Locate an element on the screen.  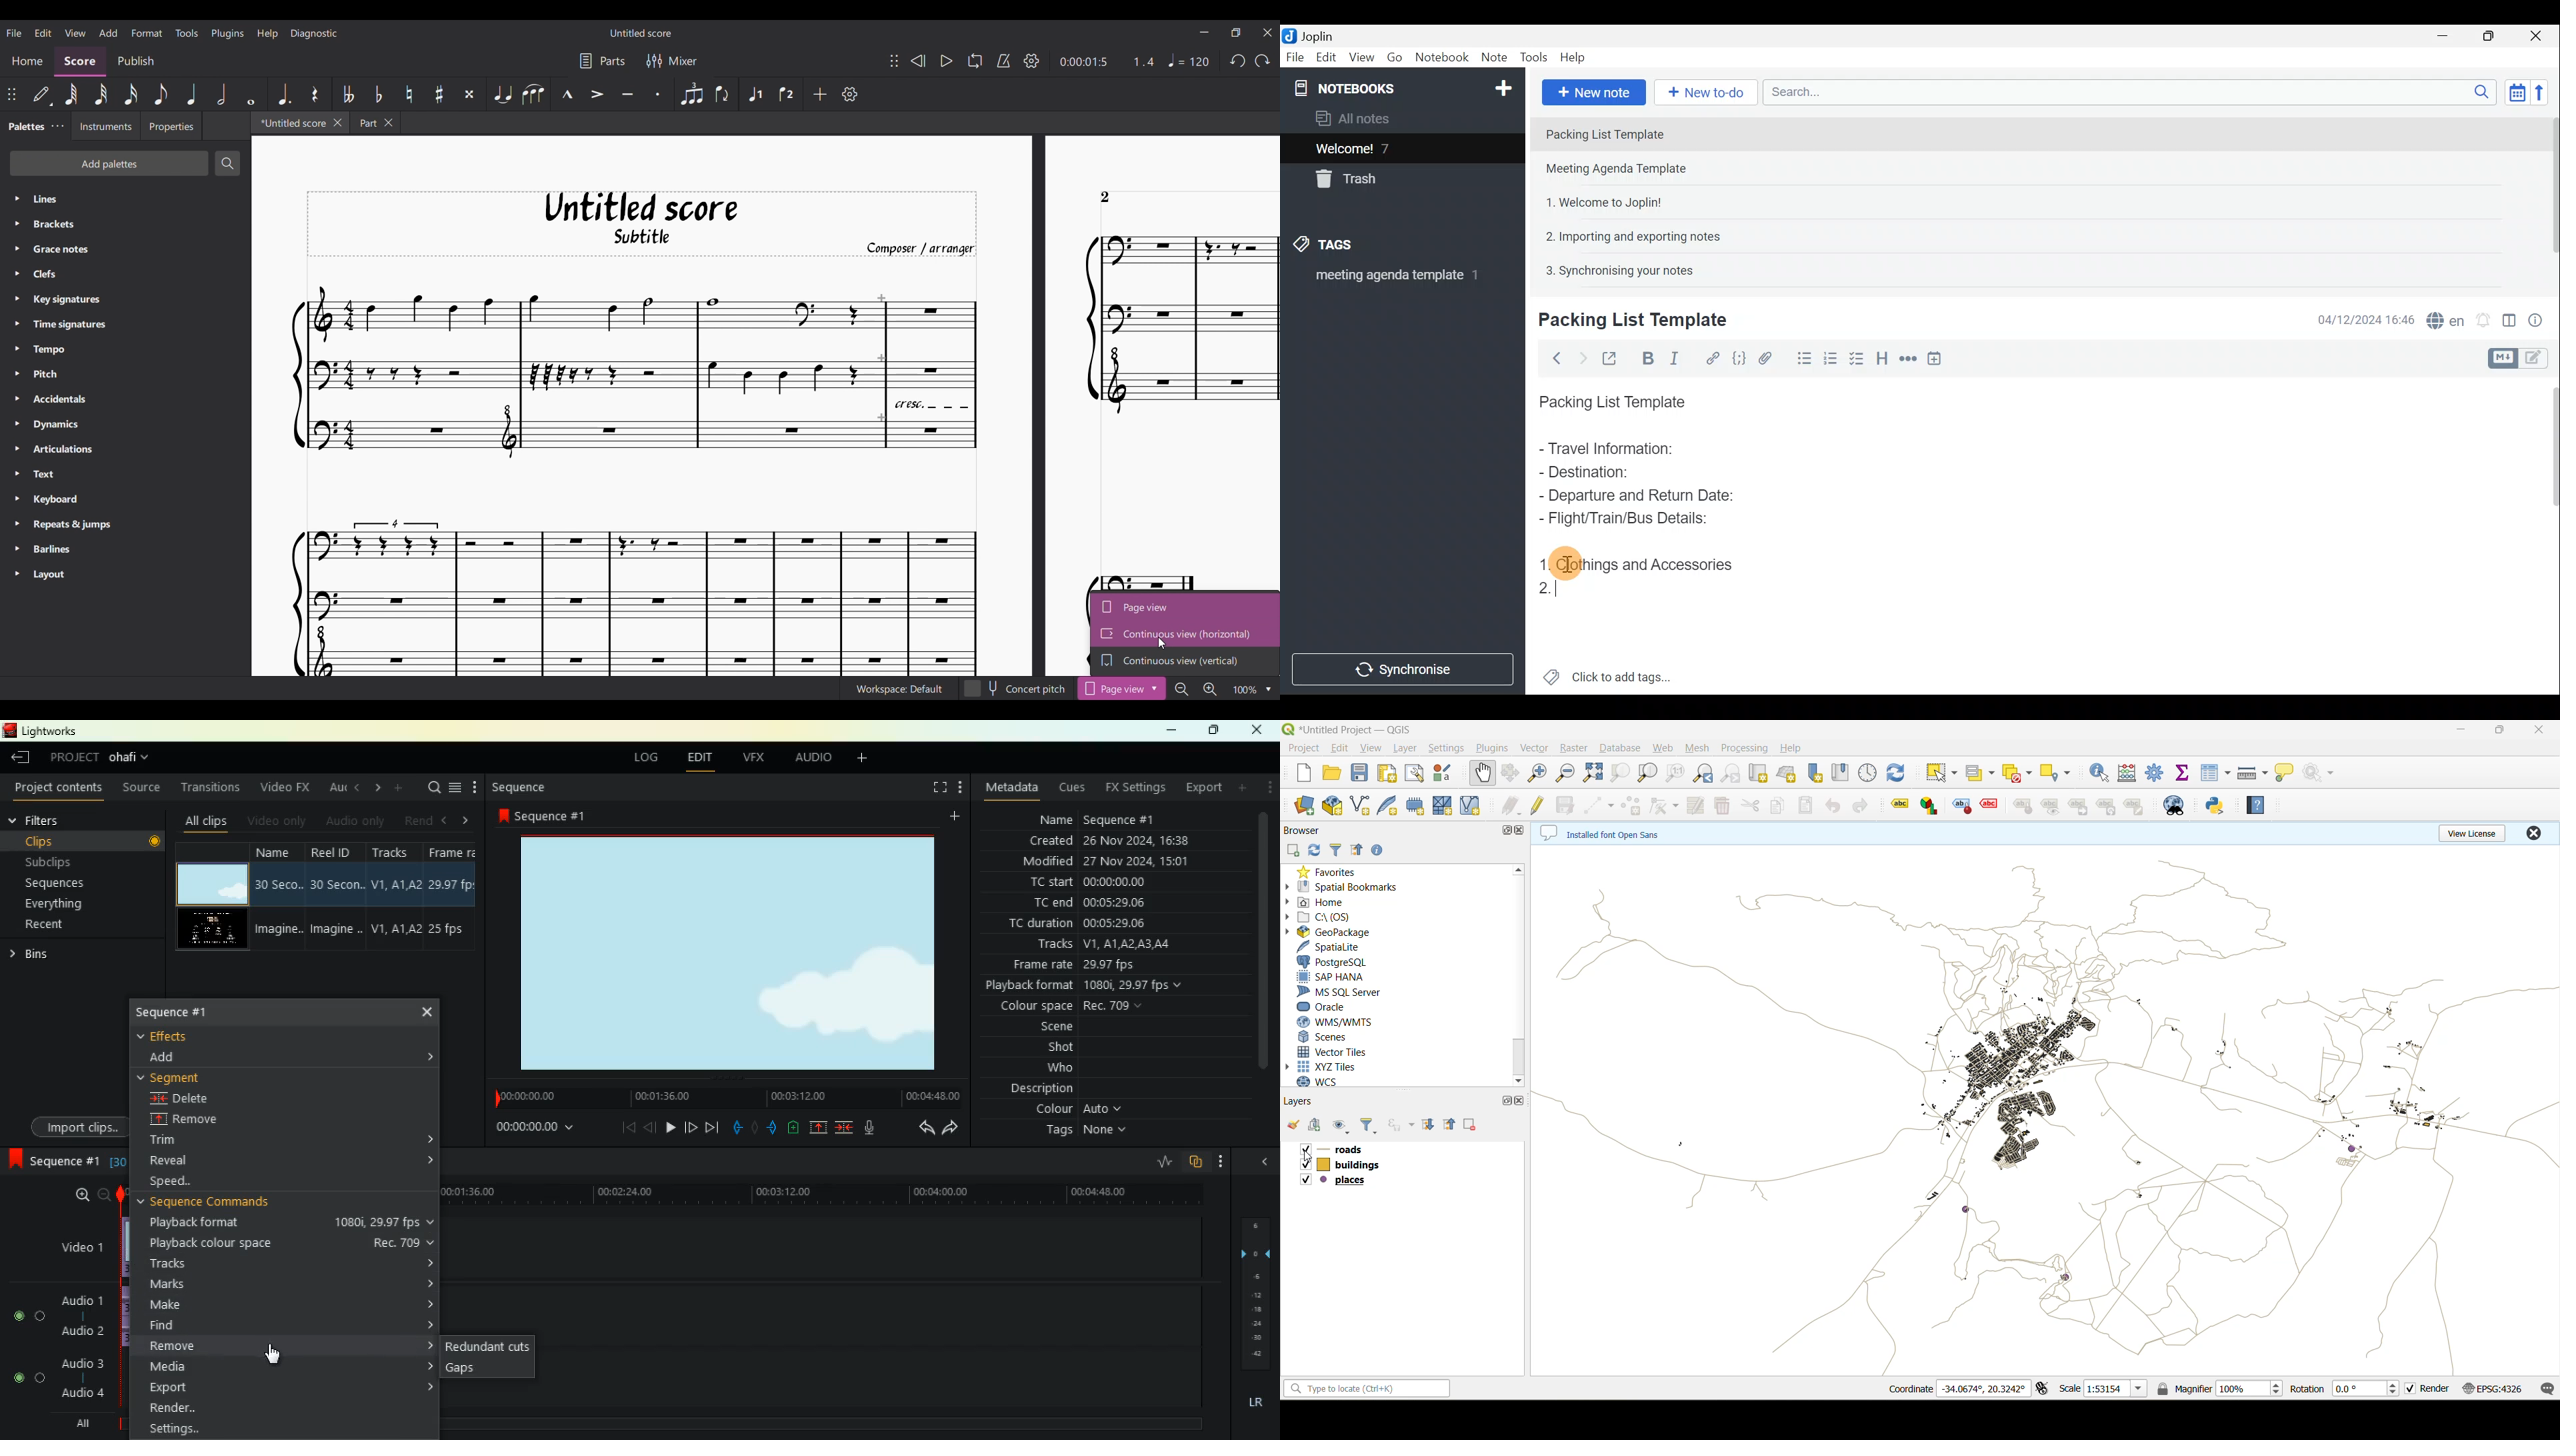
Format menu is located at coordinates (147, 32).